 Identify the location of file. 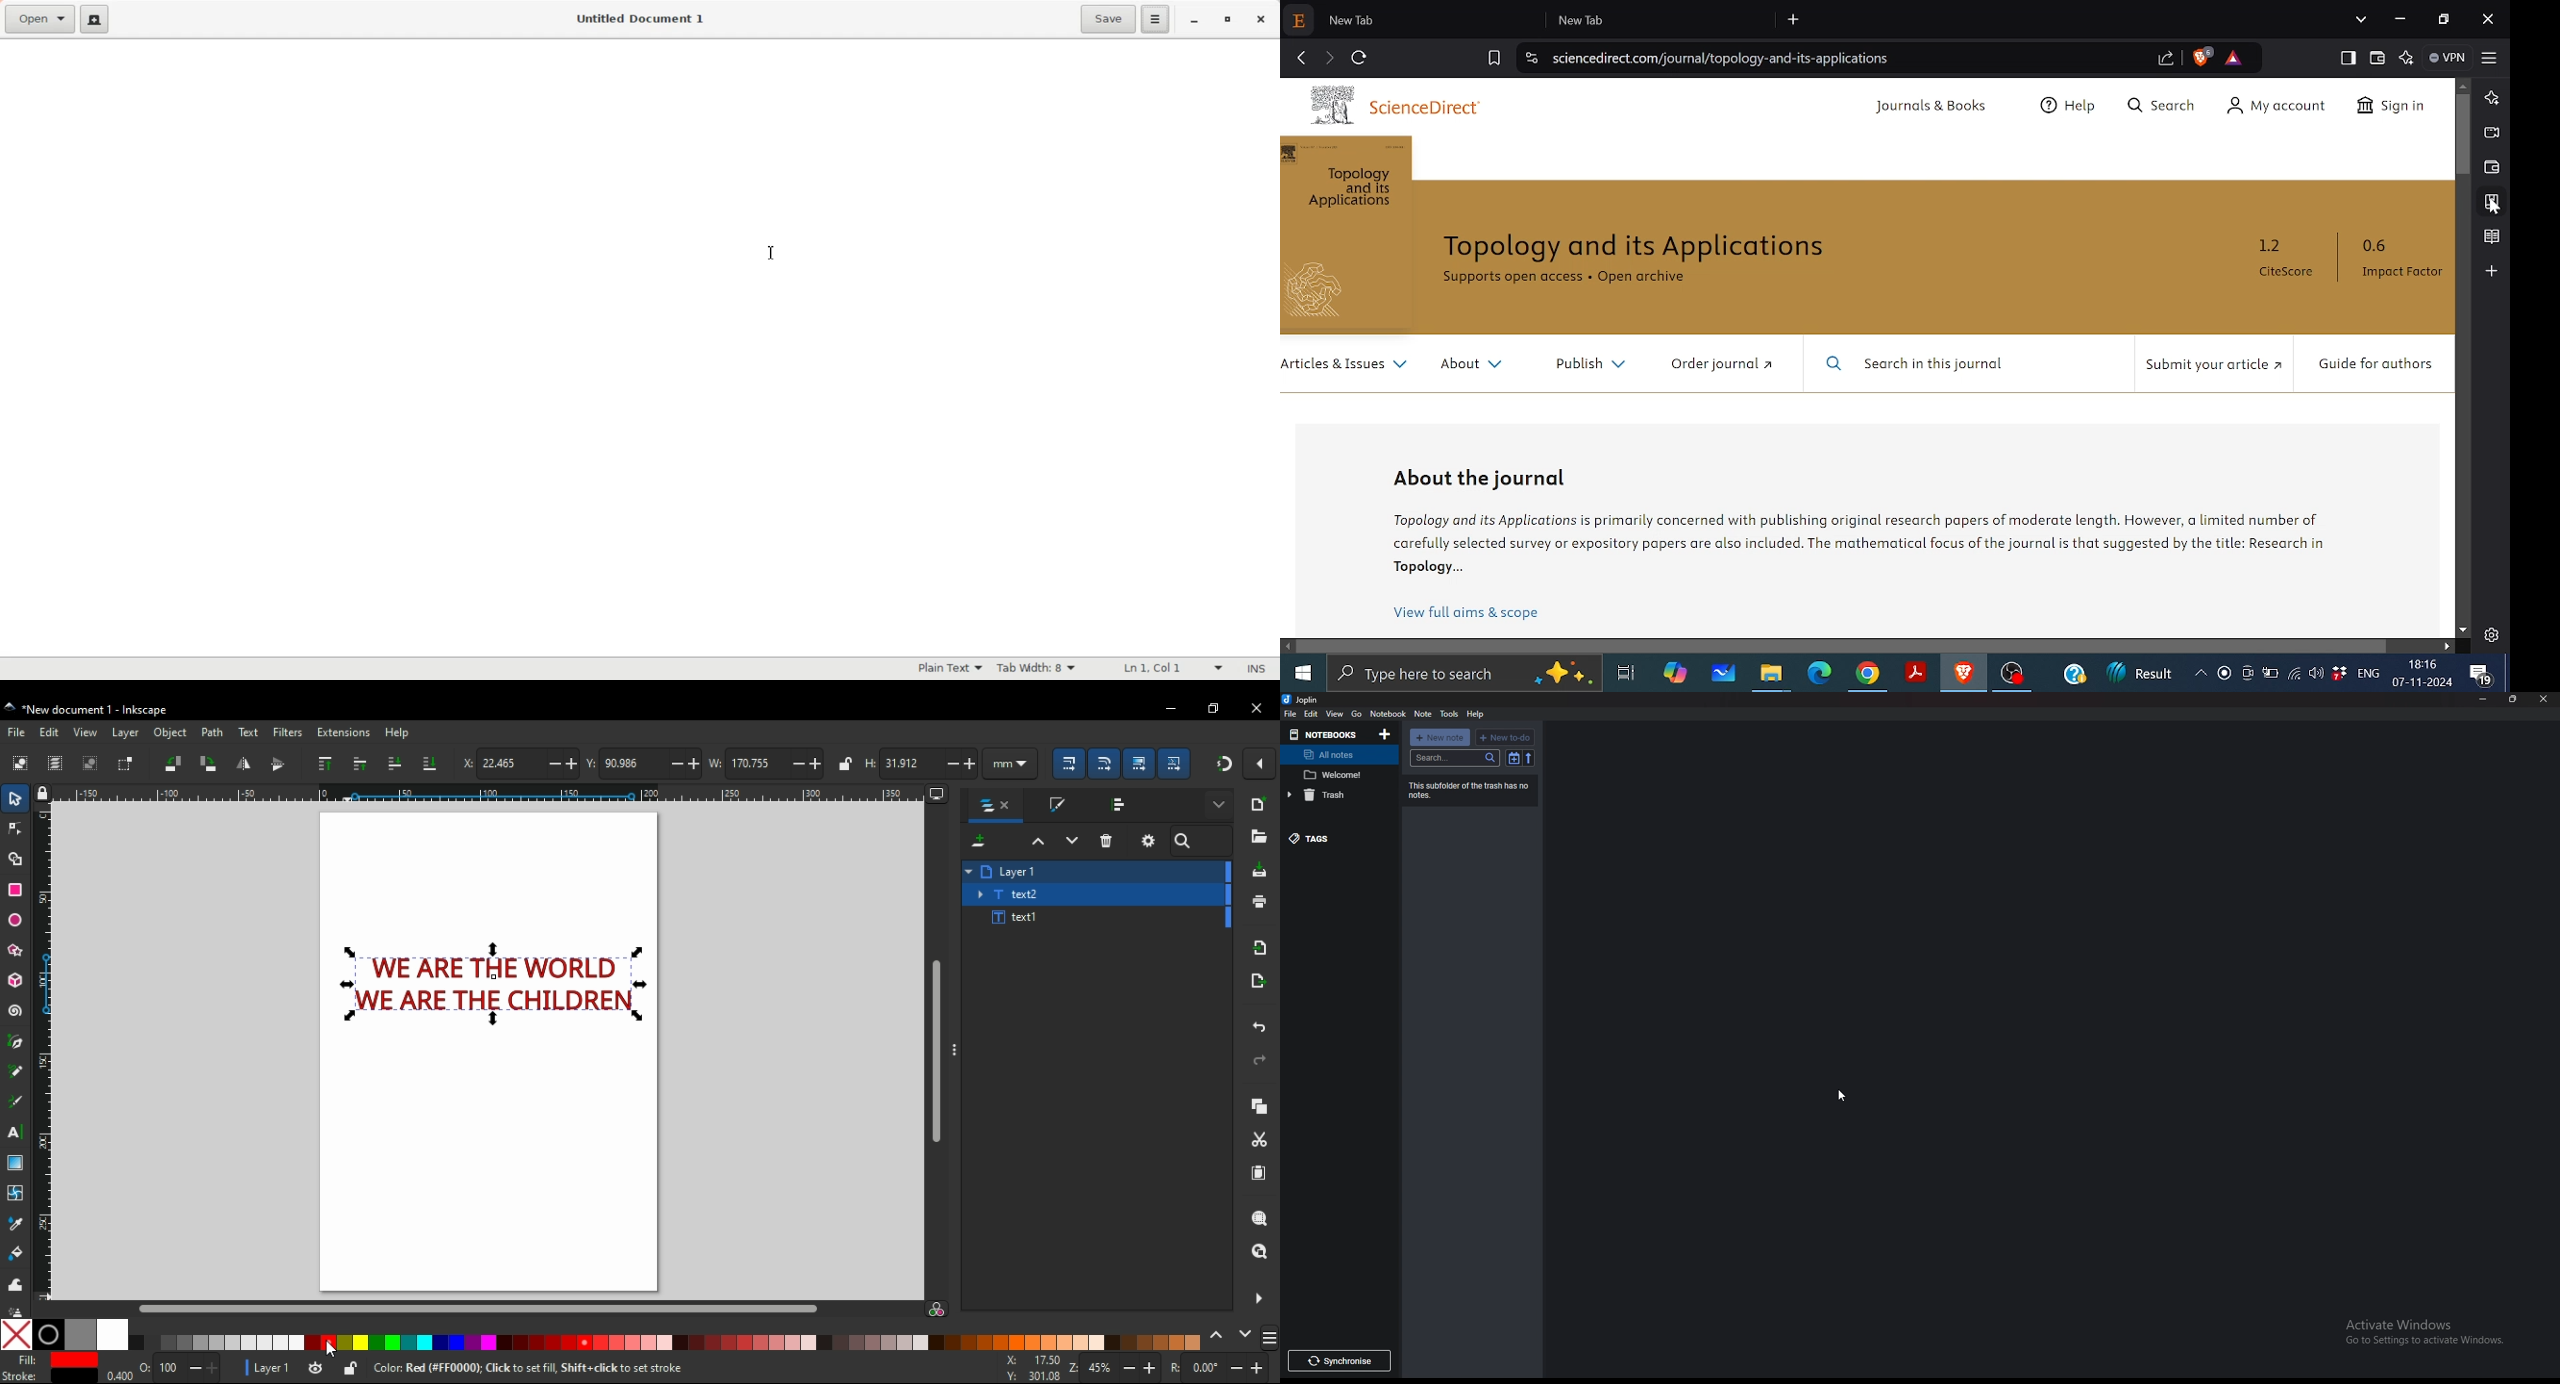
(16, 731).